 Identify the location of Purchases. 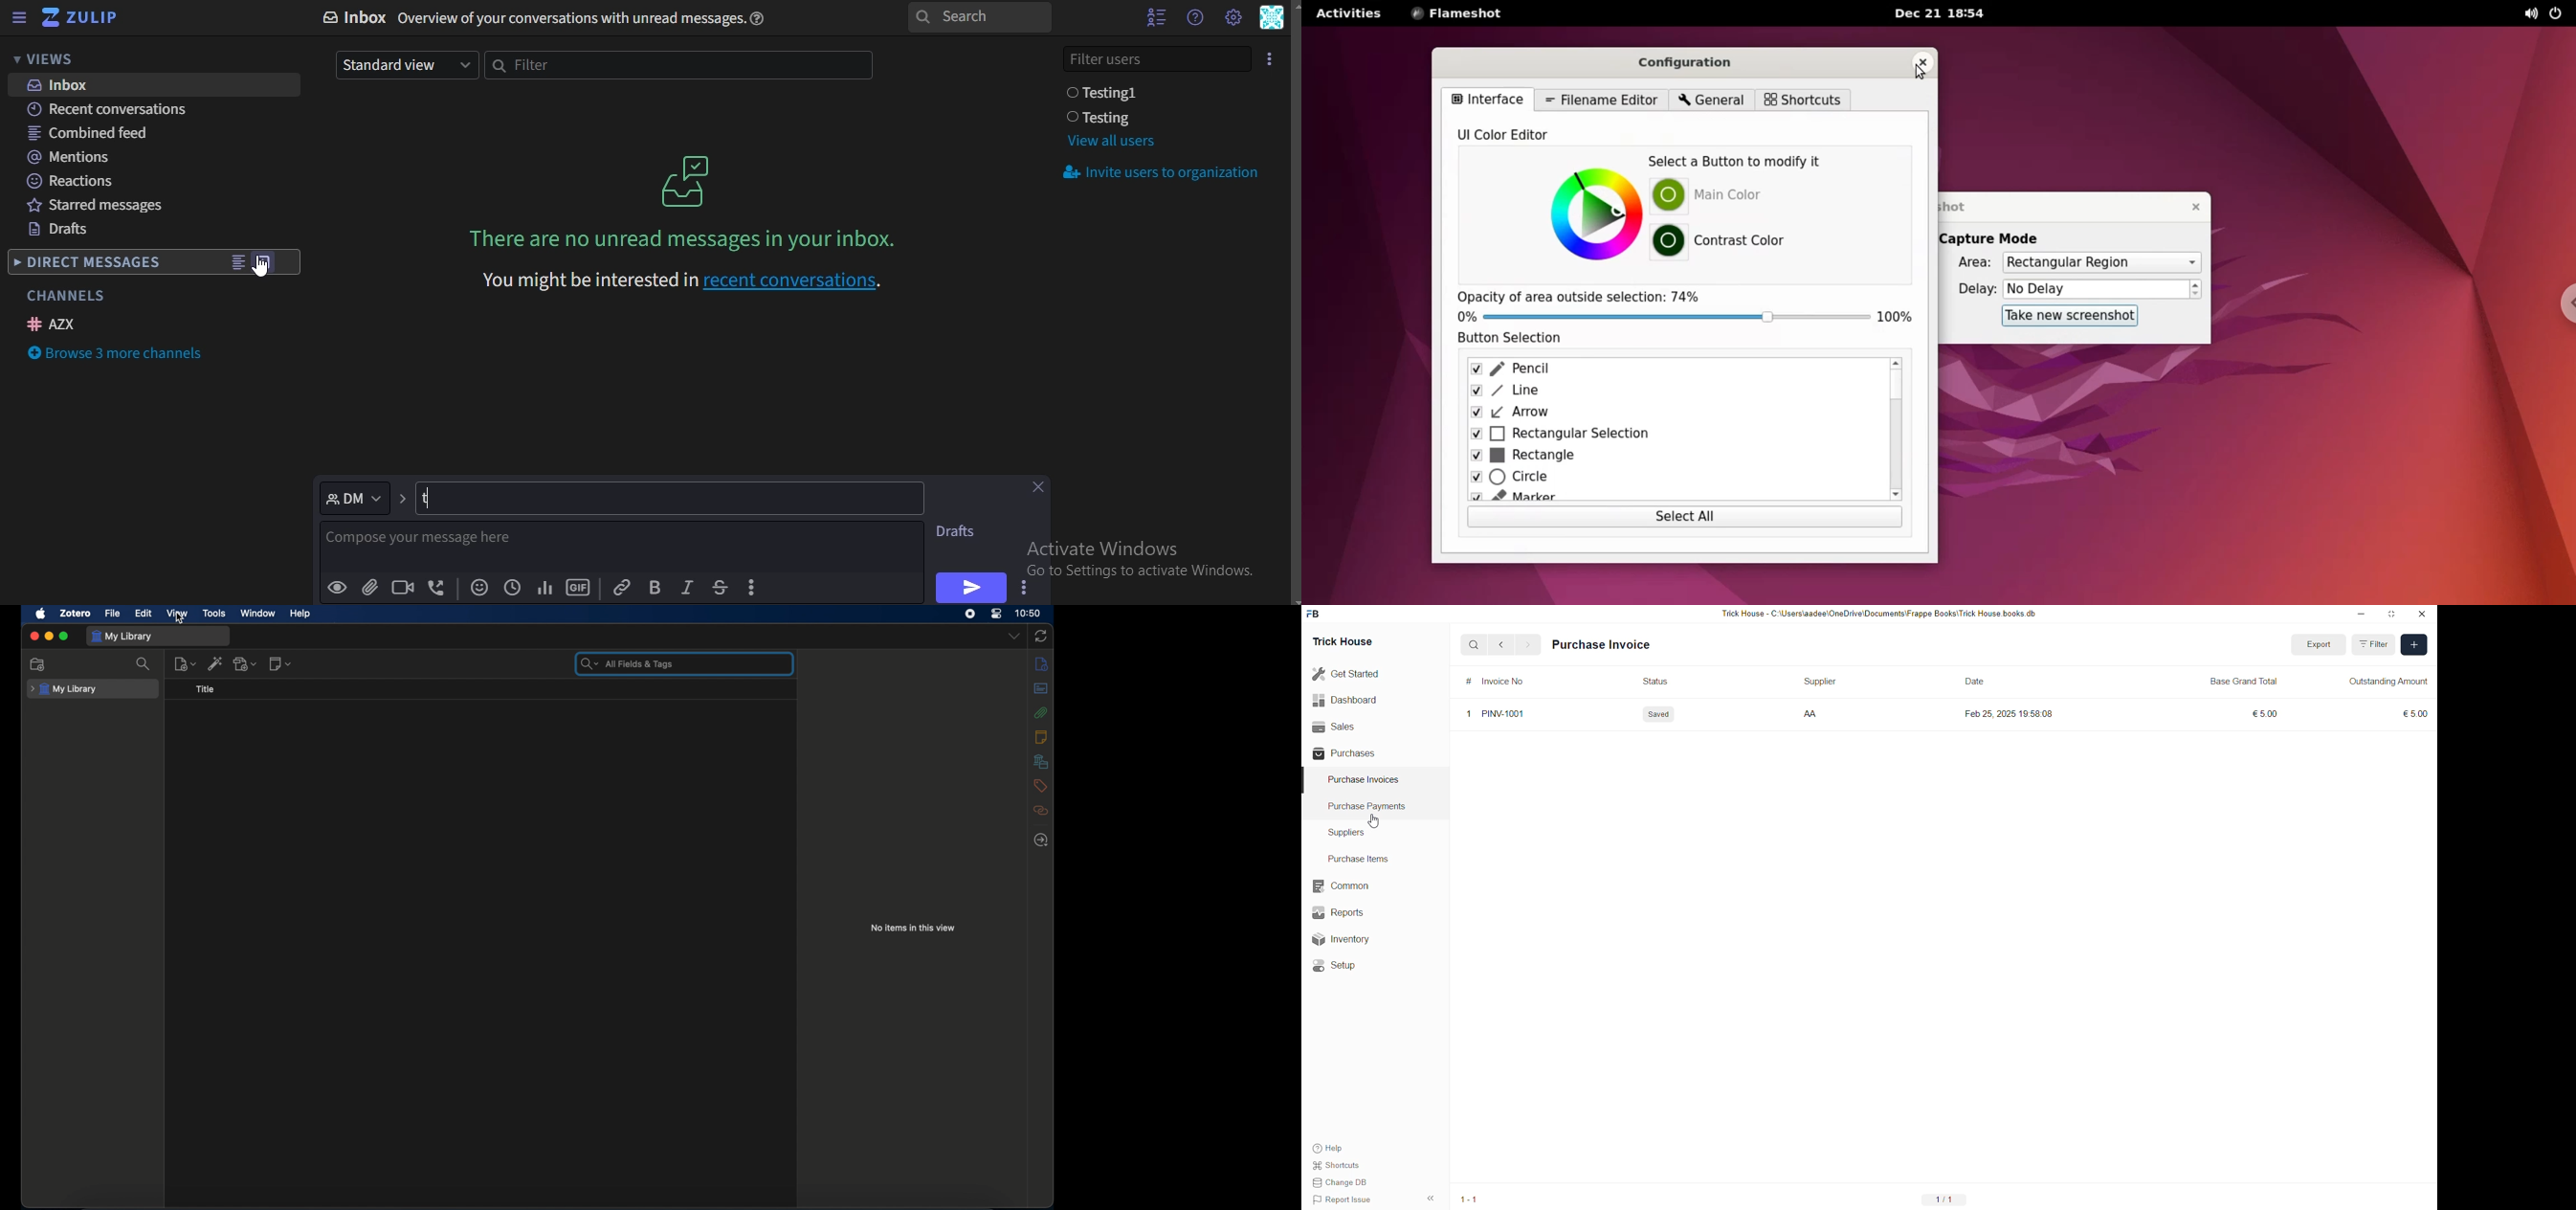
(1346, 755).